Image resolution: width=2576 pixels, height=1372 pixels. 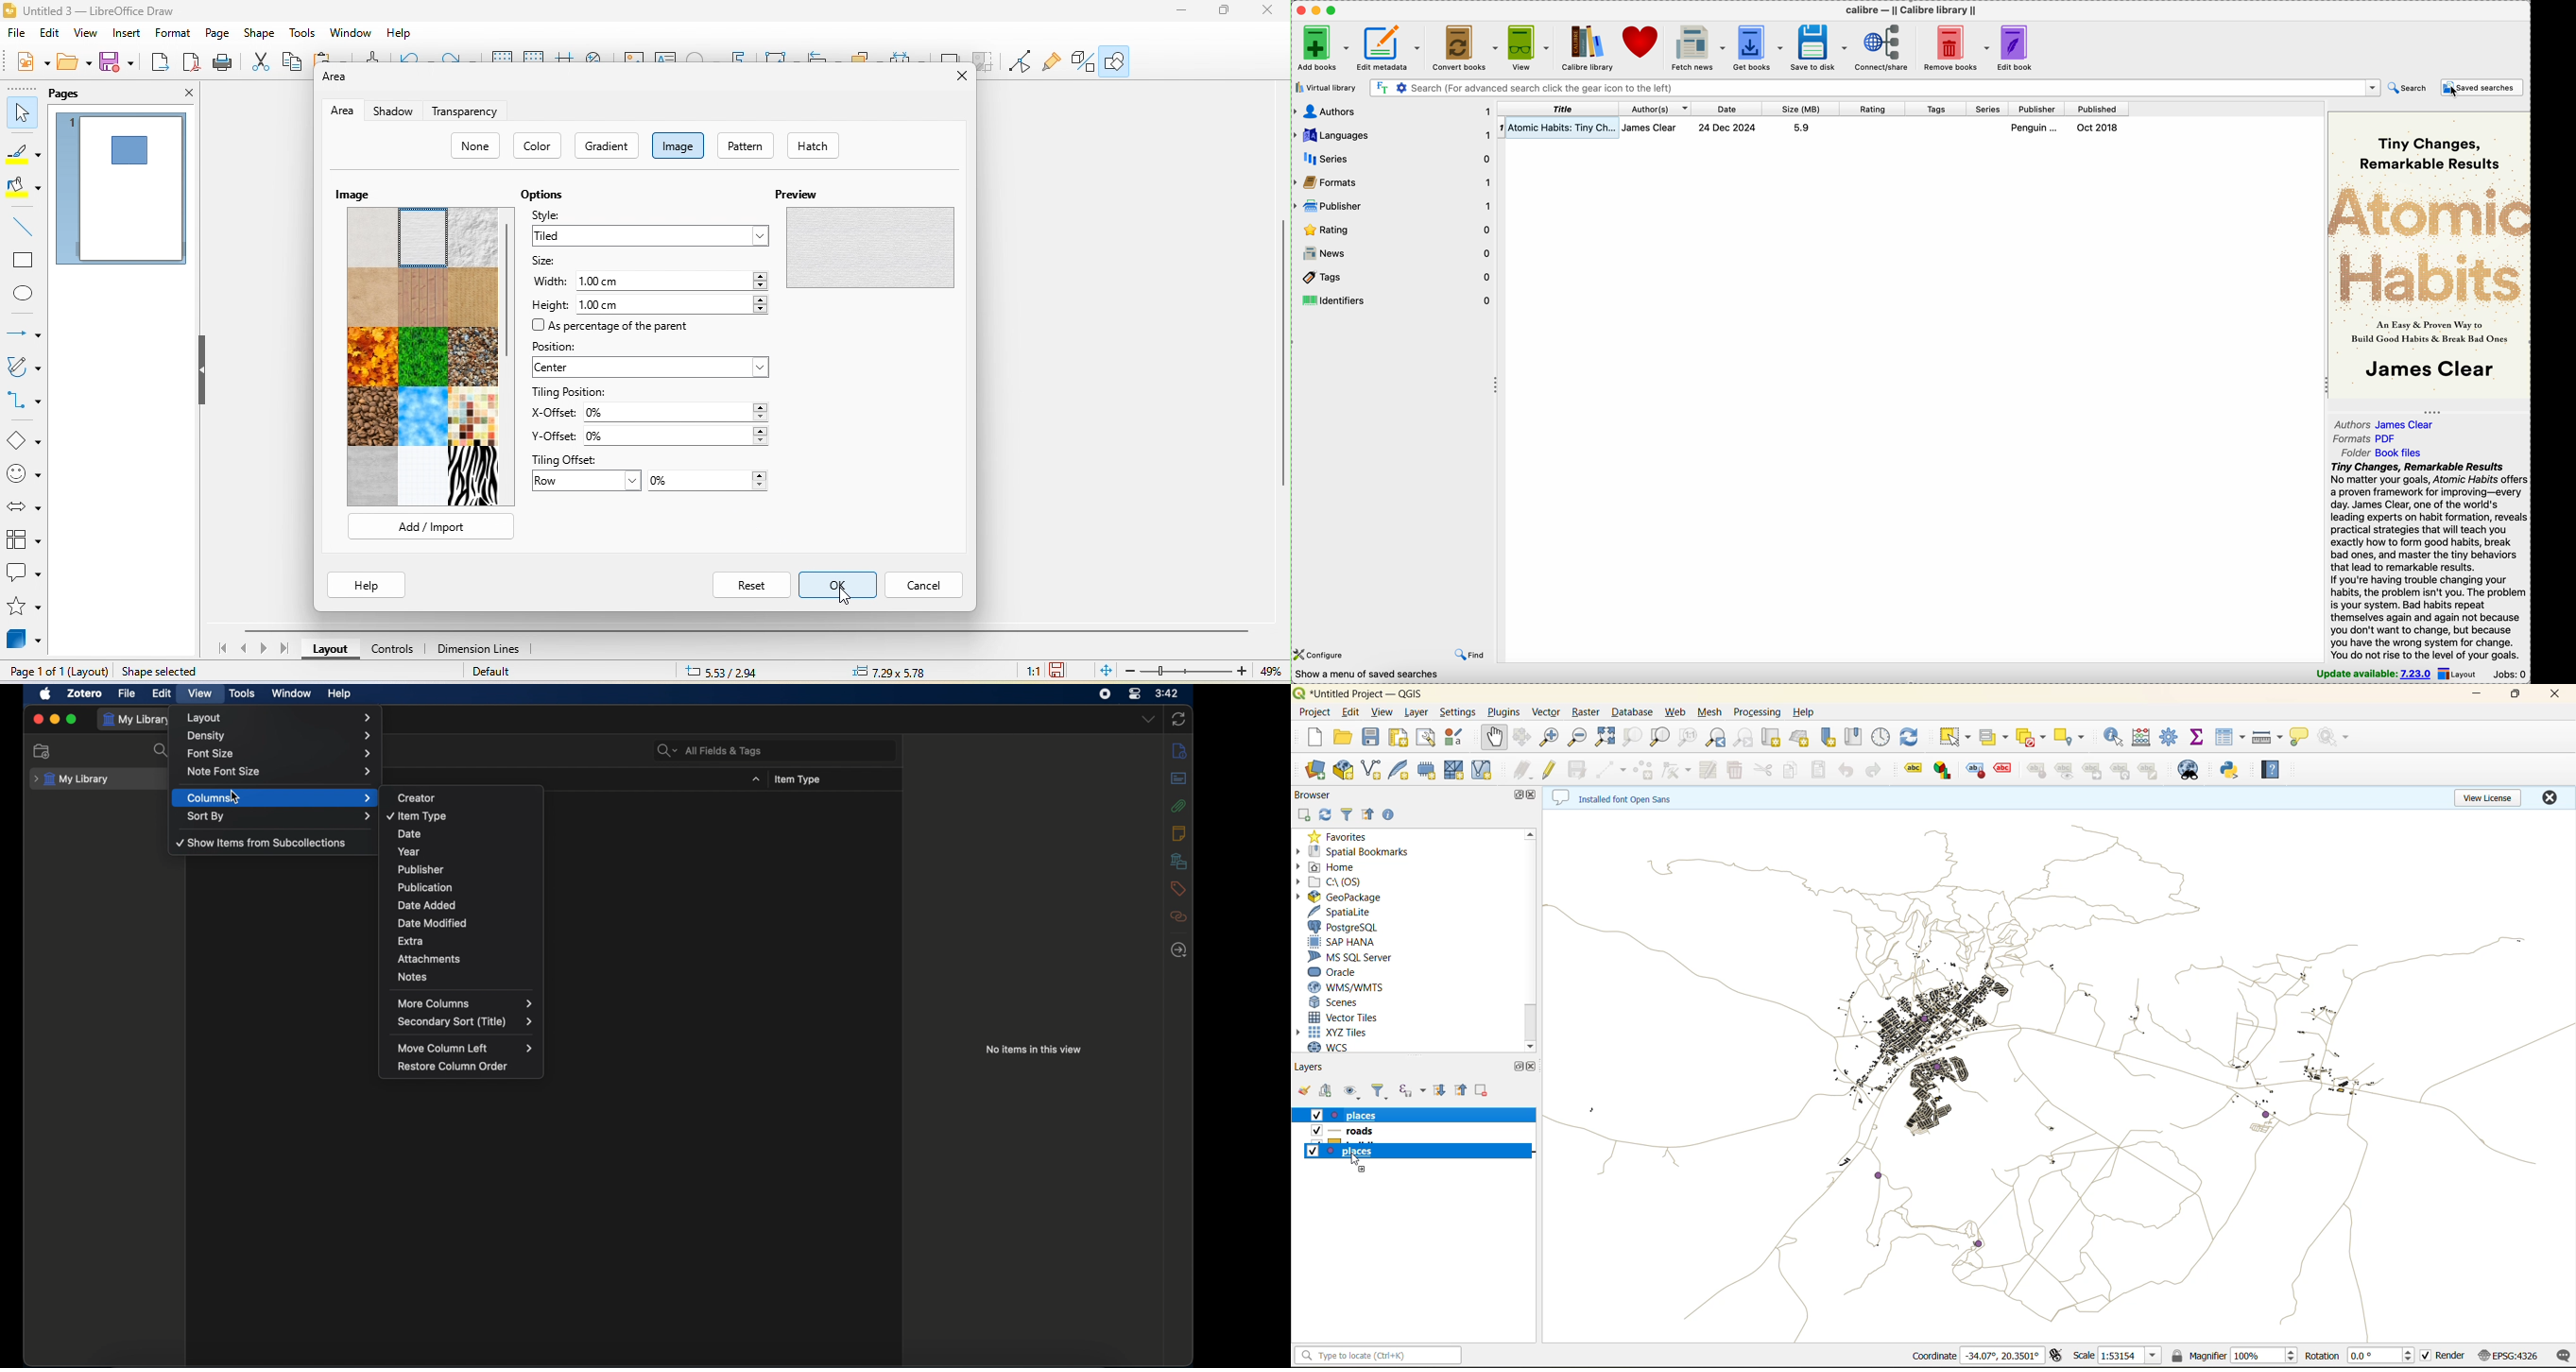 What do you see at coordinates (2099, 128) in the screenshot?
I see `Oct 2018` at bounding box center [2099, 128].